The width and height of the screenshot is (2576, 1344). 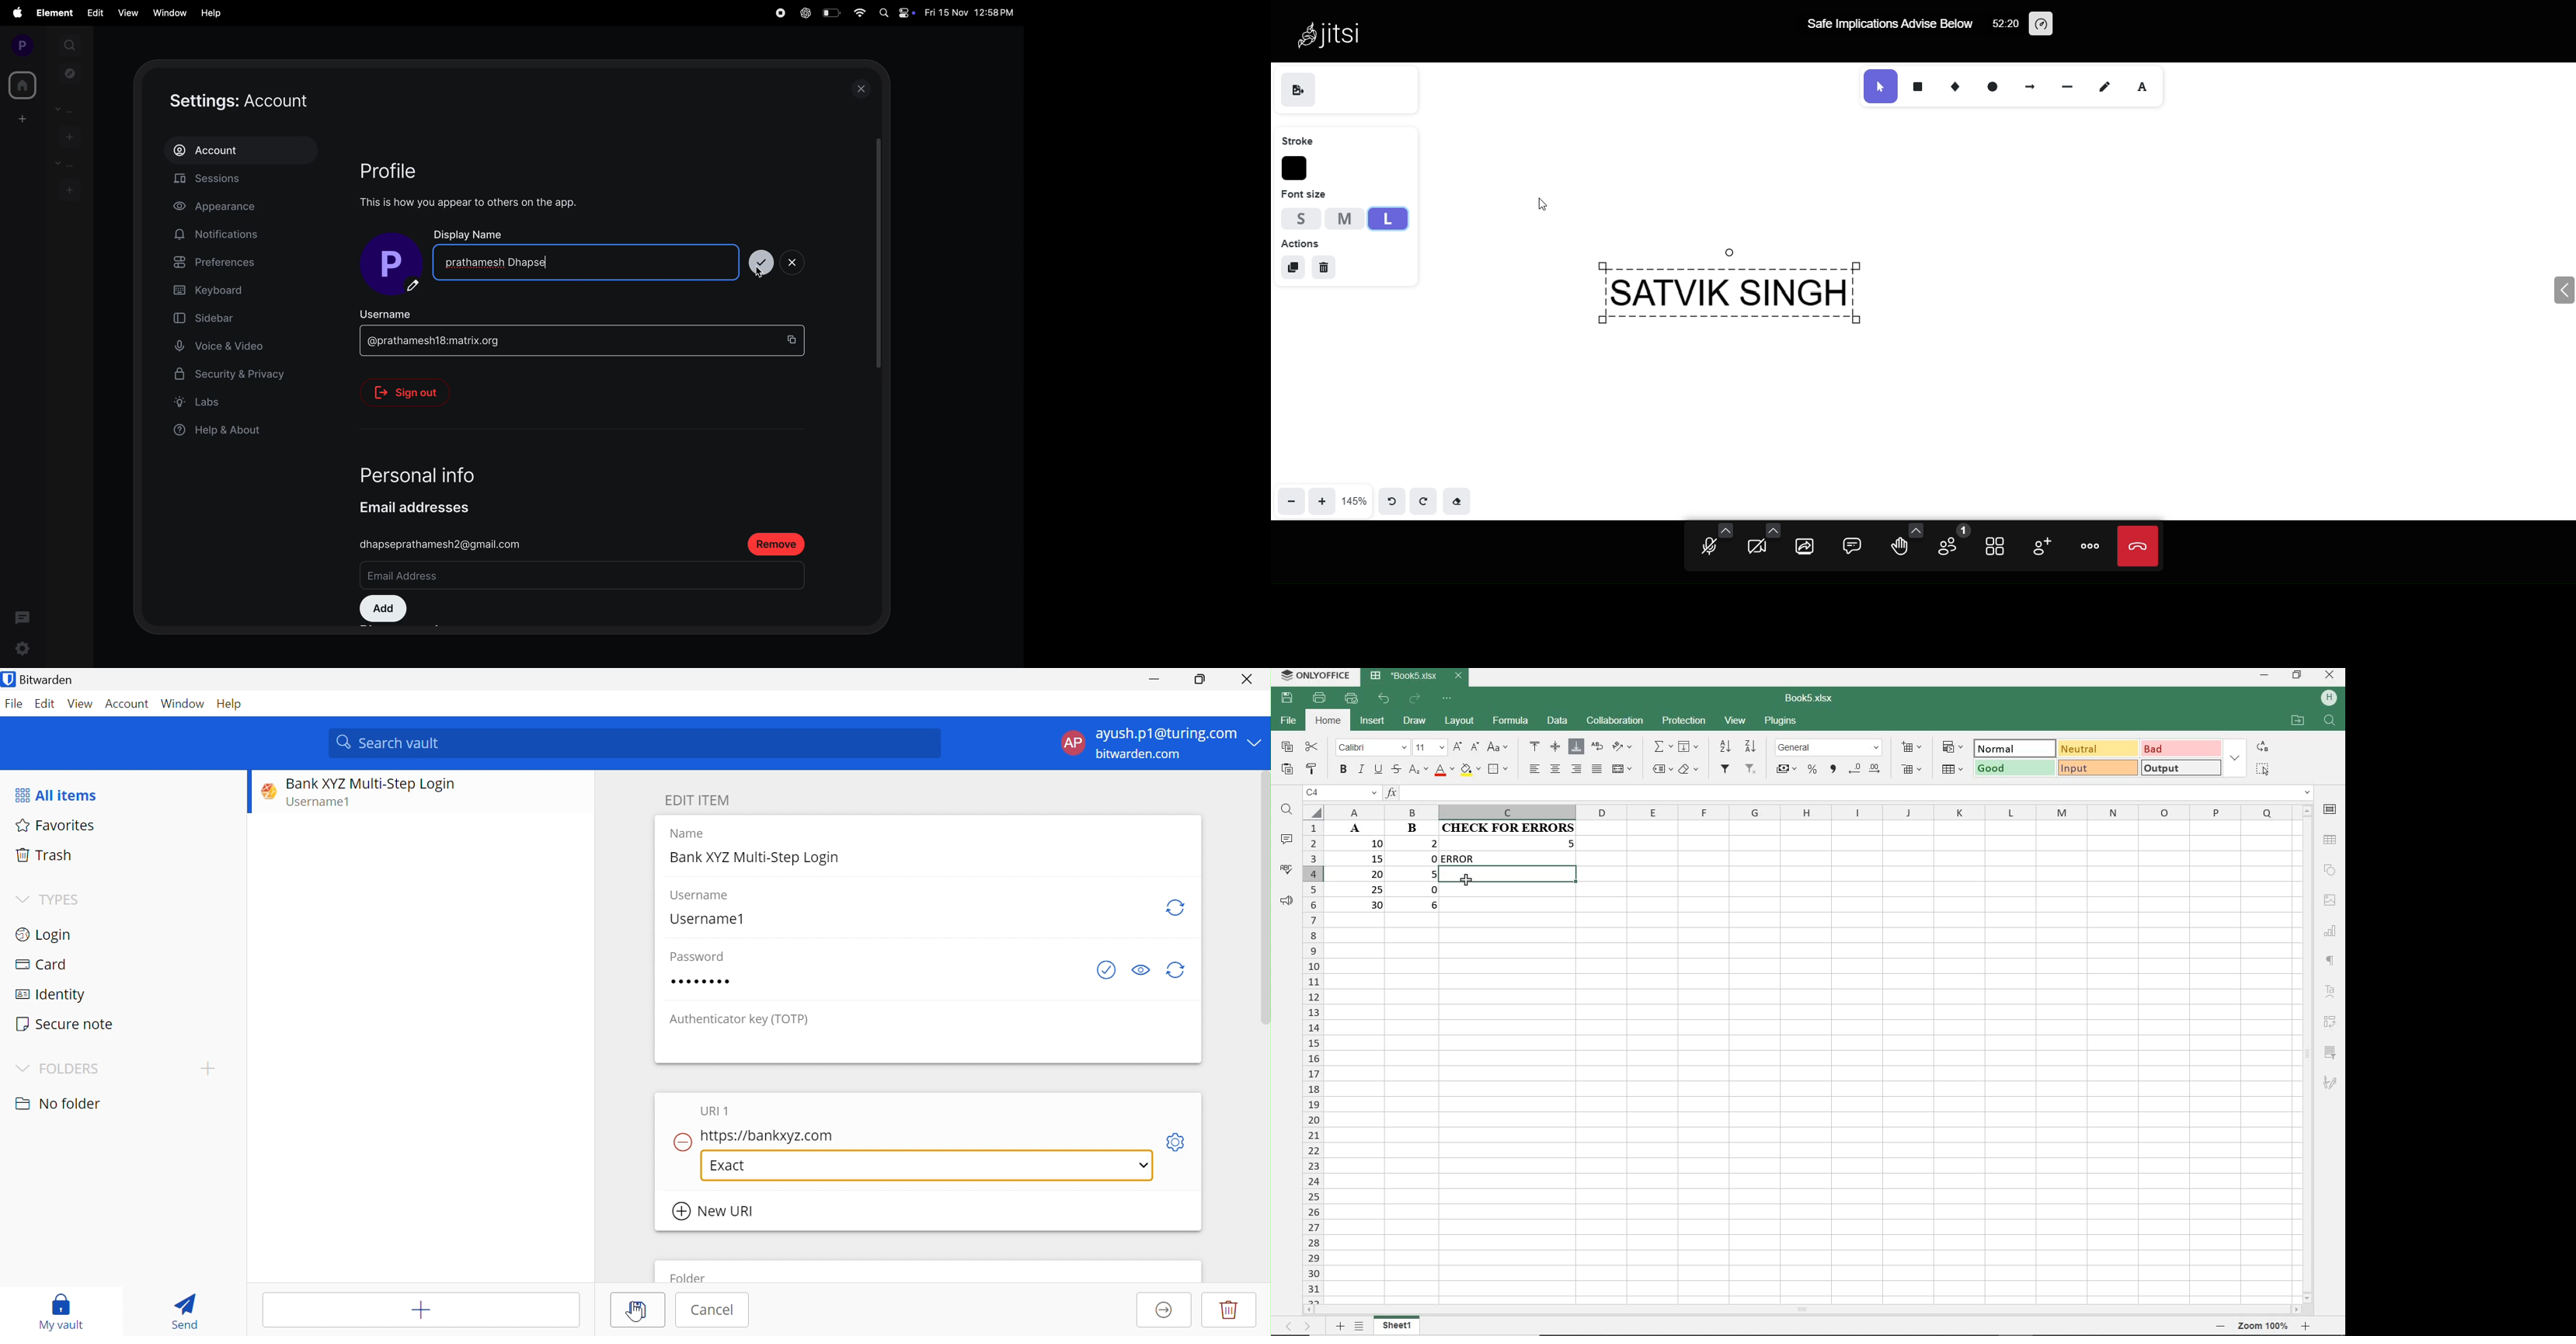 What do you see at coordinates (2180, 767) in the screenshot?
I see `OUTPUT` at bounding box center [2180, 767].